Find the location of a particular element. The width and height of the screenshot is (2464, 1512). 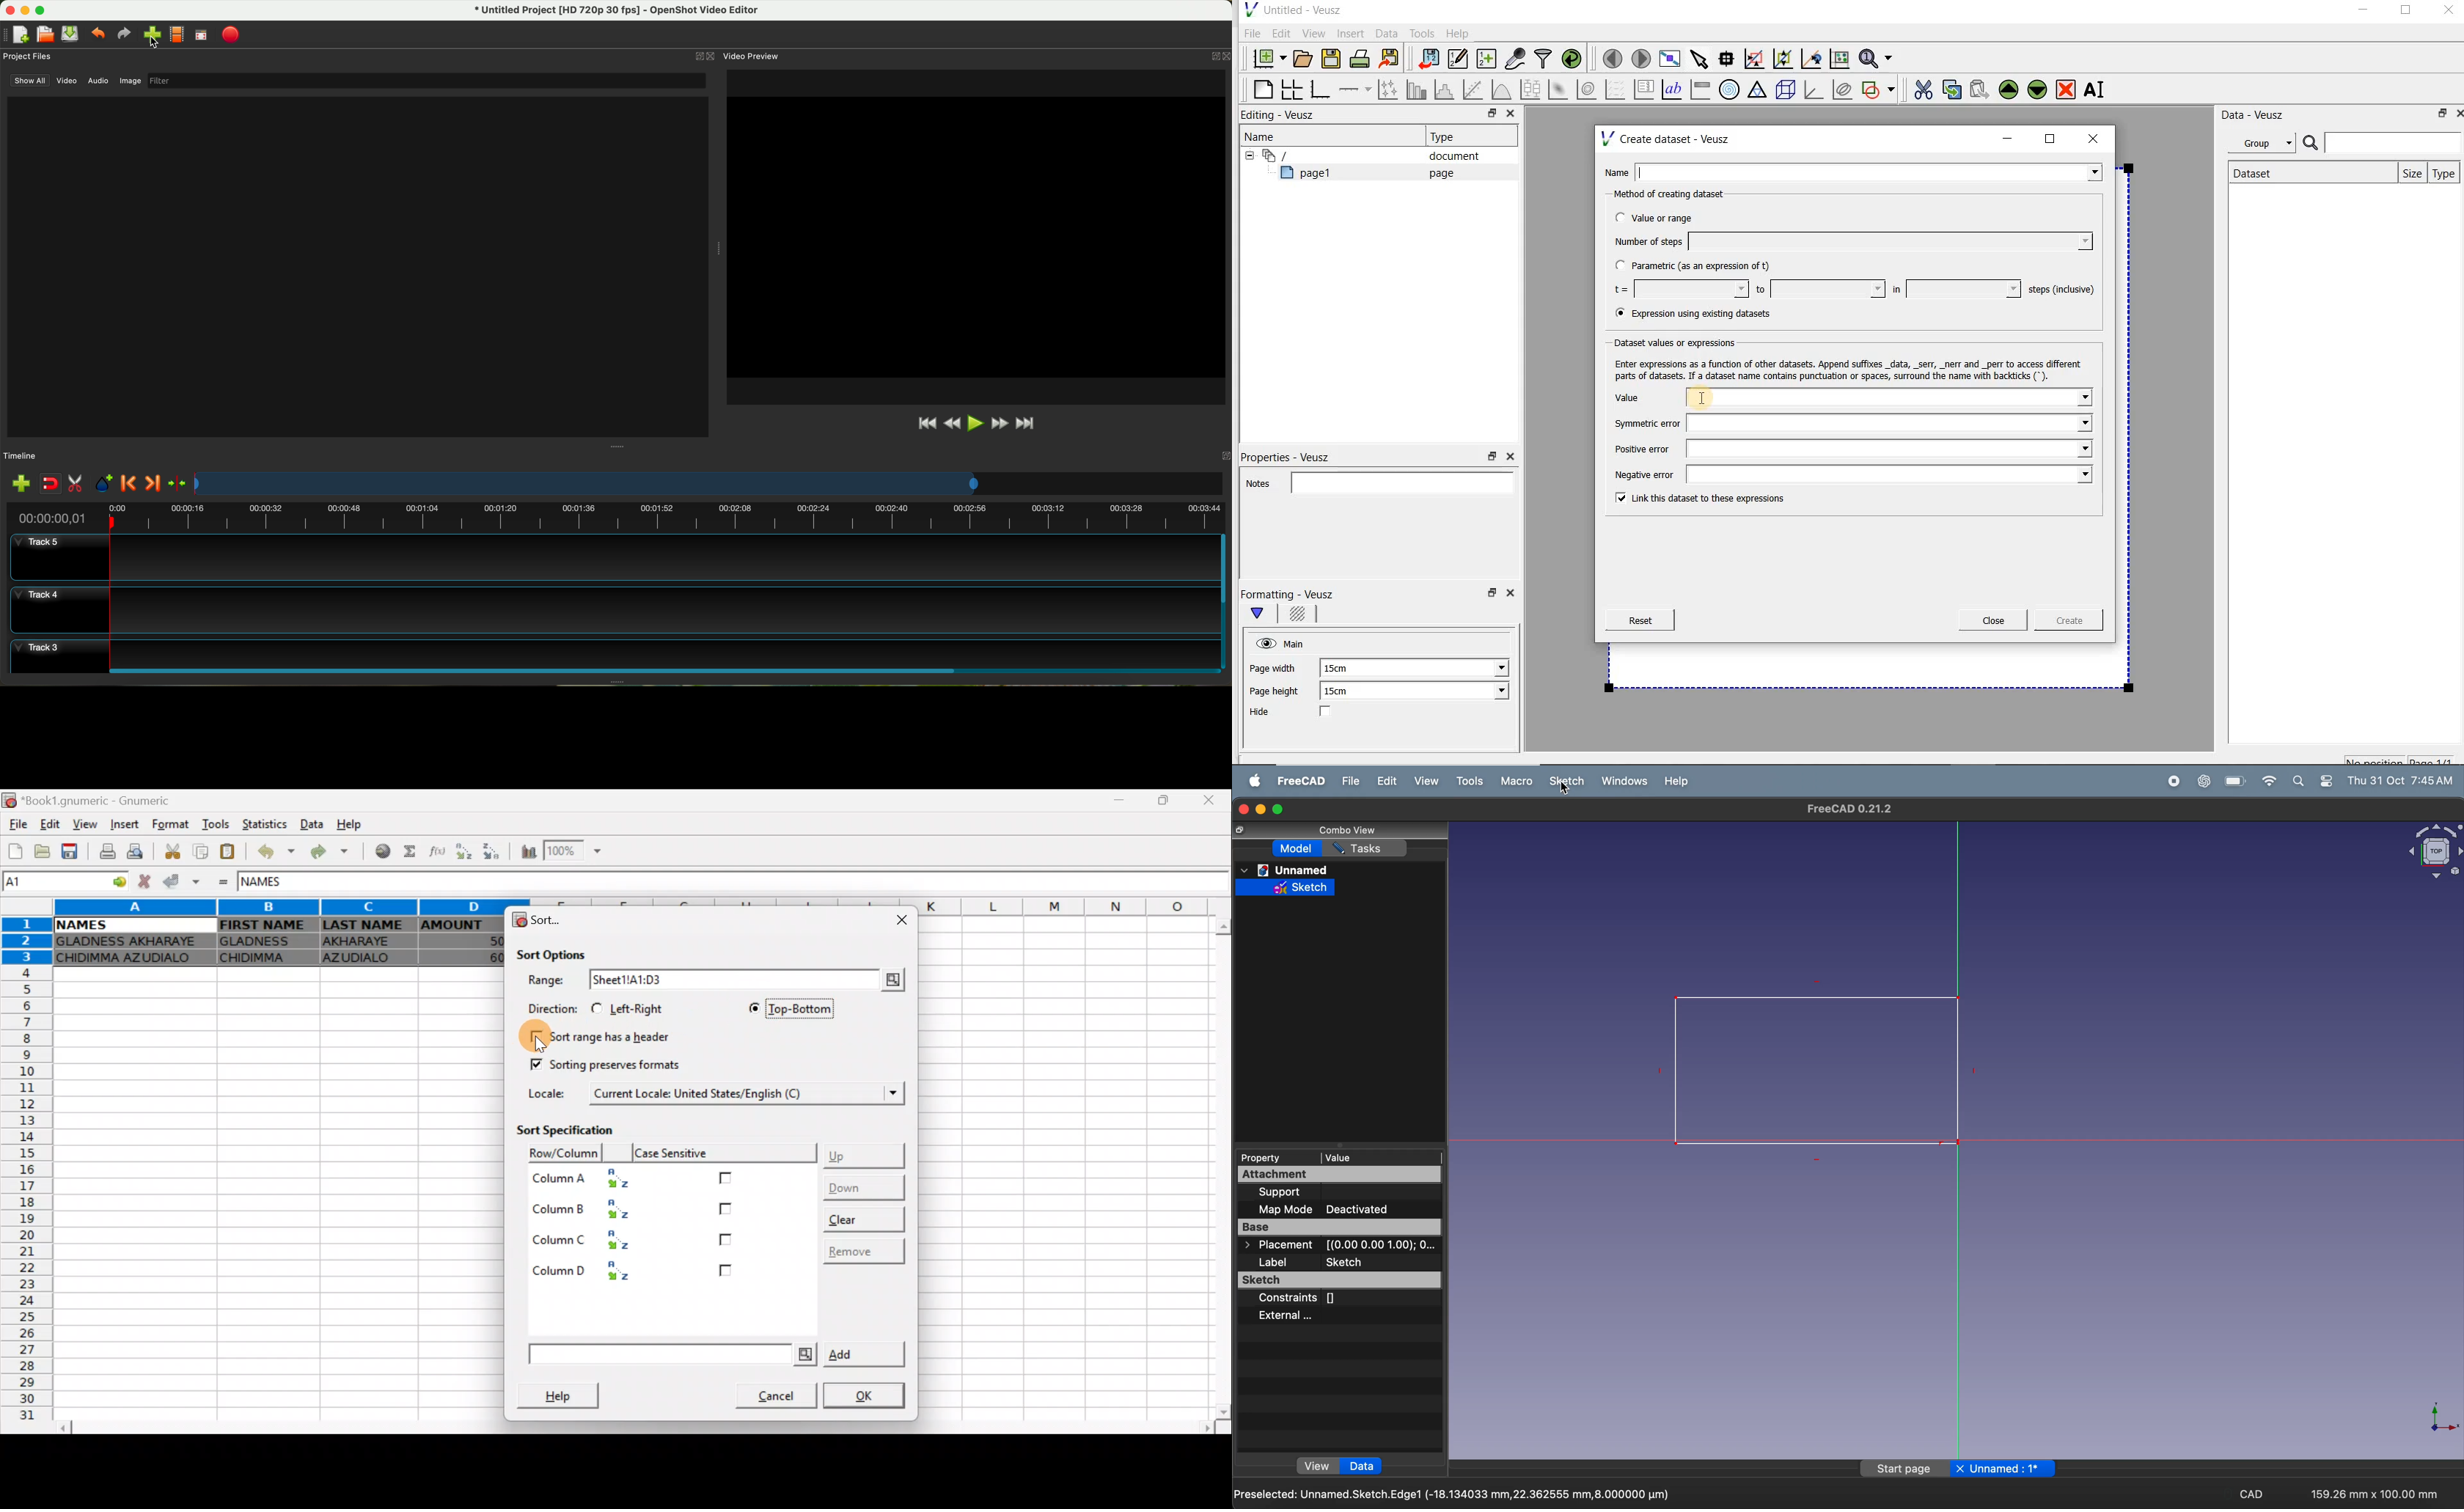

AZUDIALO is located at coordinates (363, 959).